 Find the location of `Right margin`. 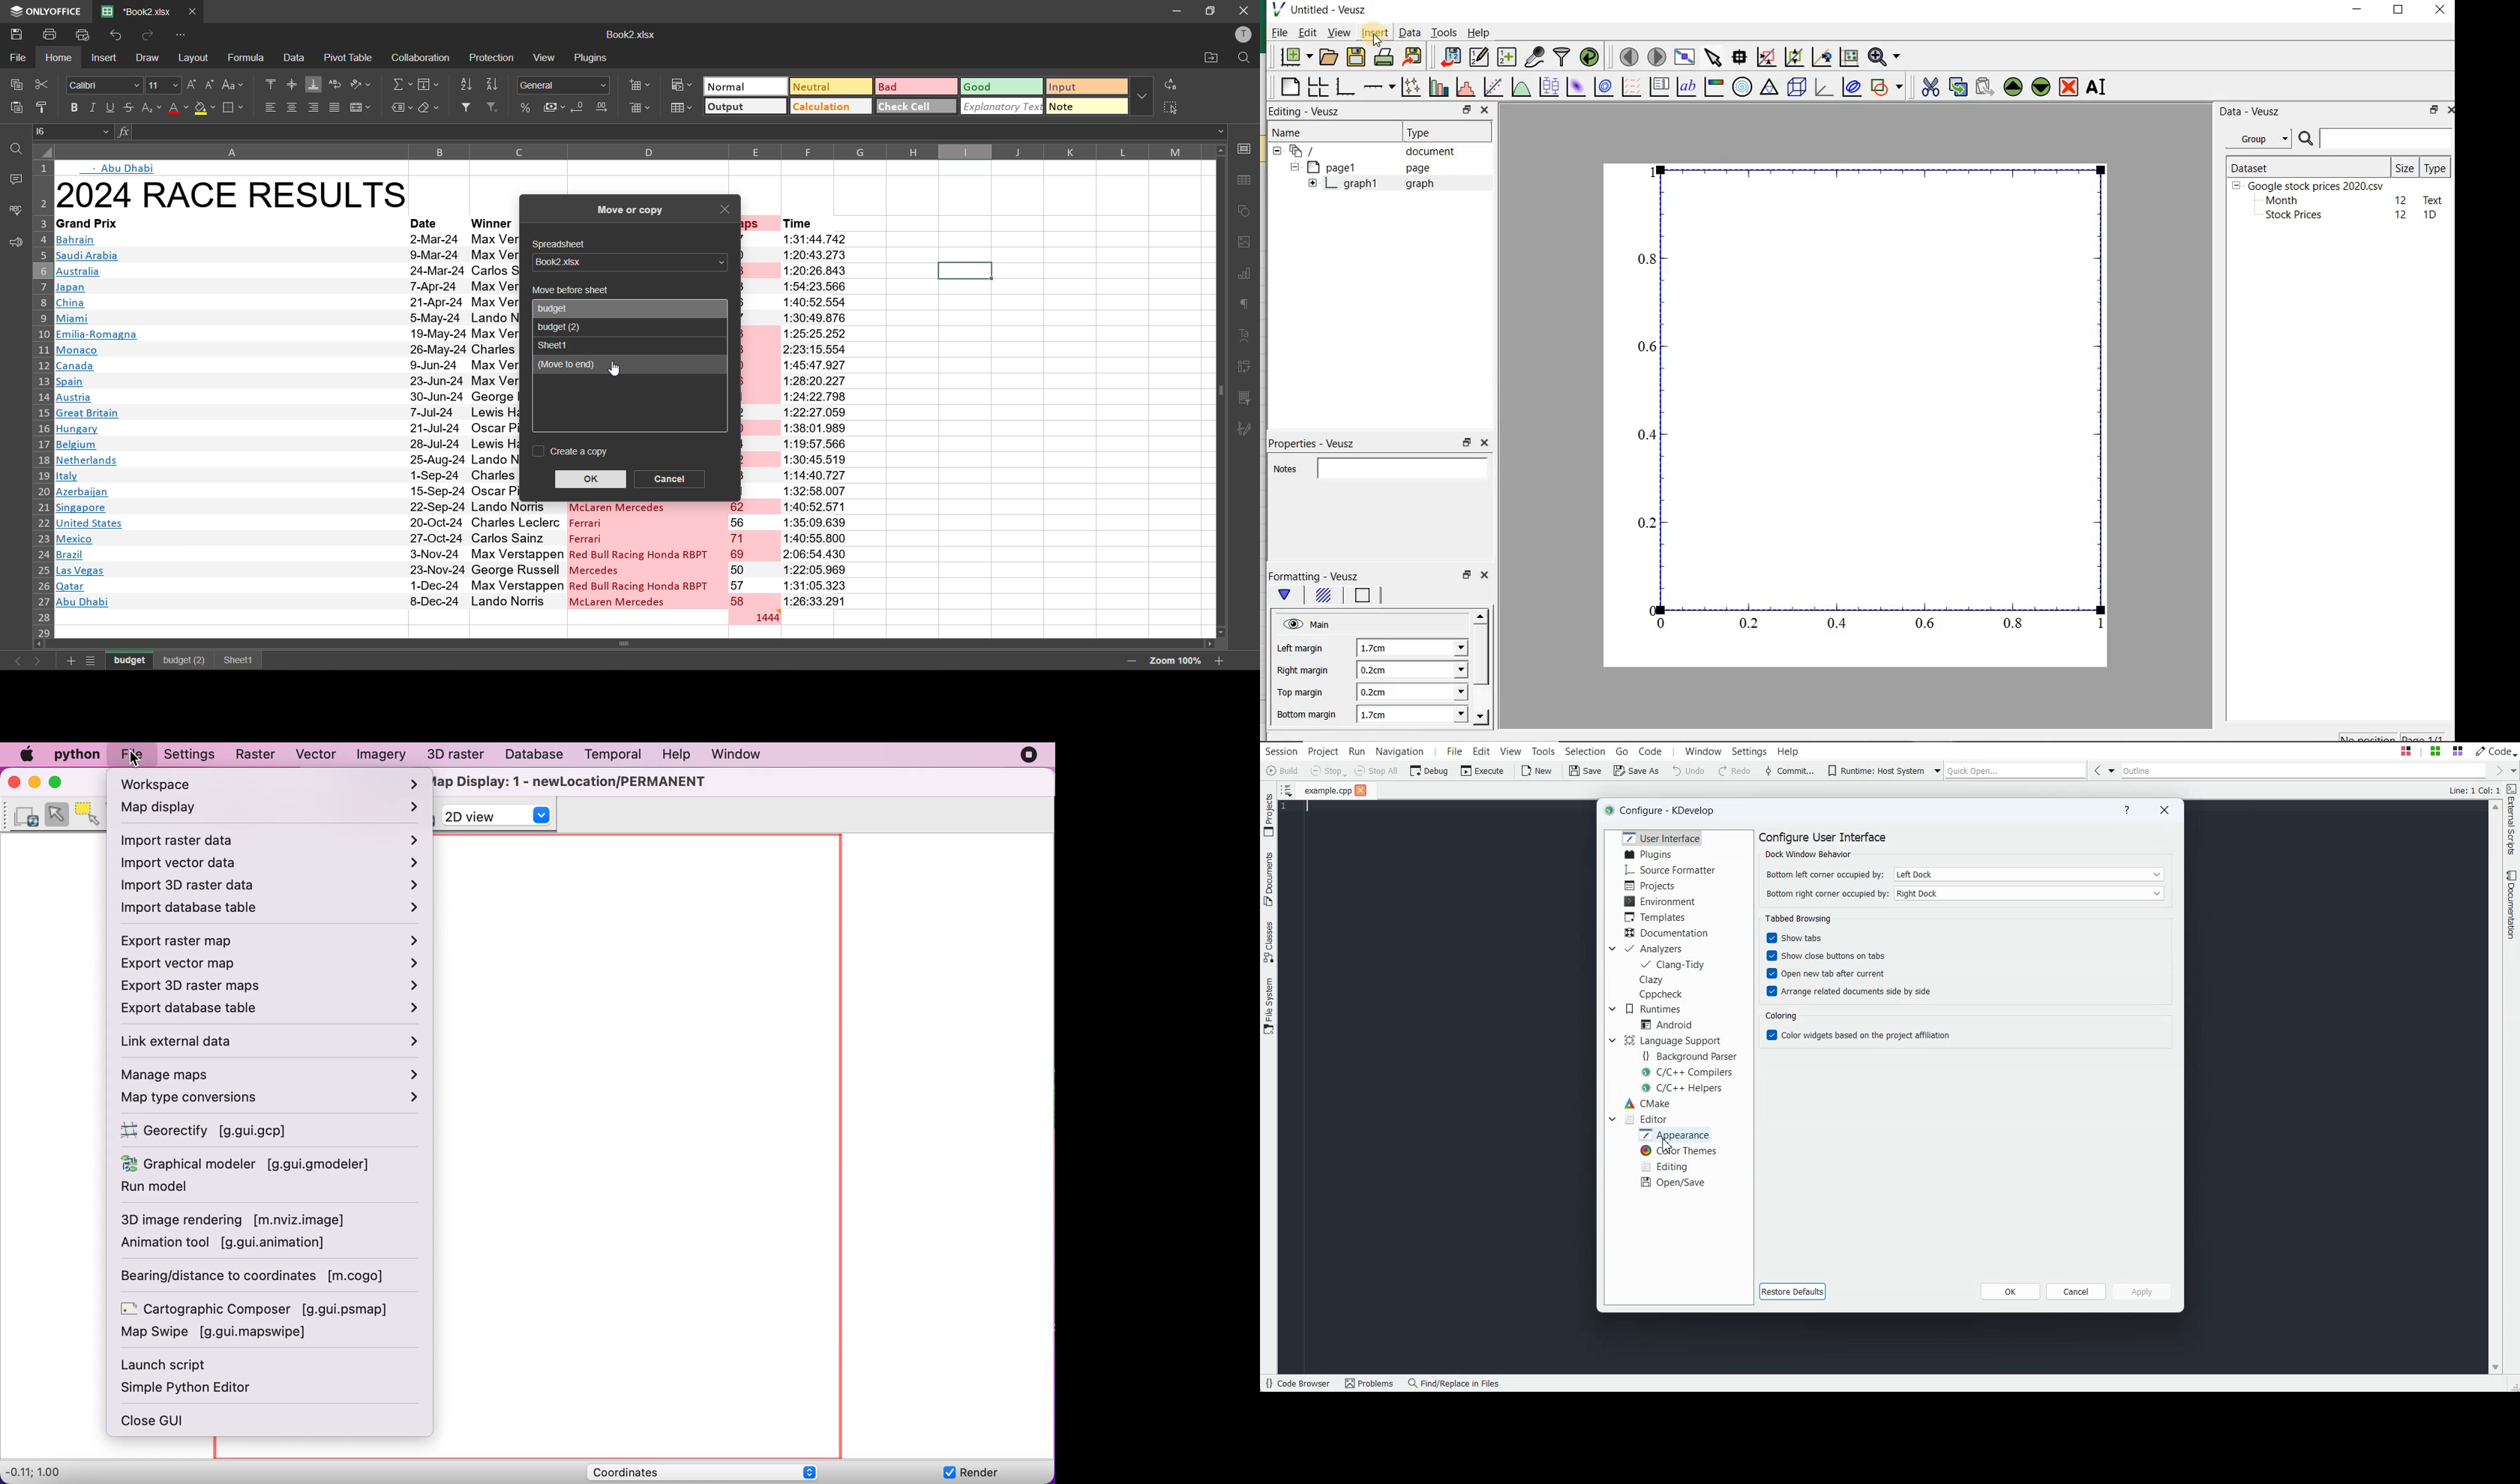

Right margin is located at coordinates (1303, 671).